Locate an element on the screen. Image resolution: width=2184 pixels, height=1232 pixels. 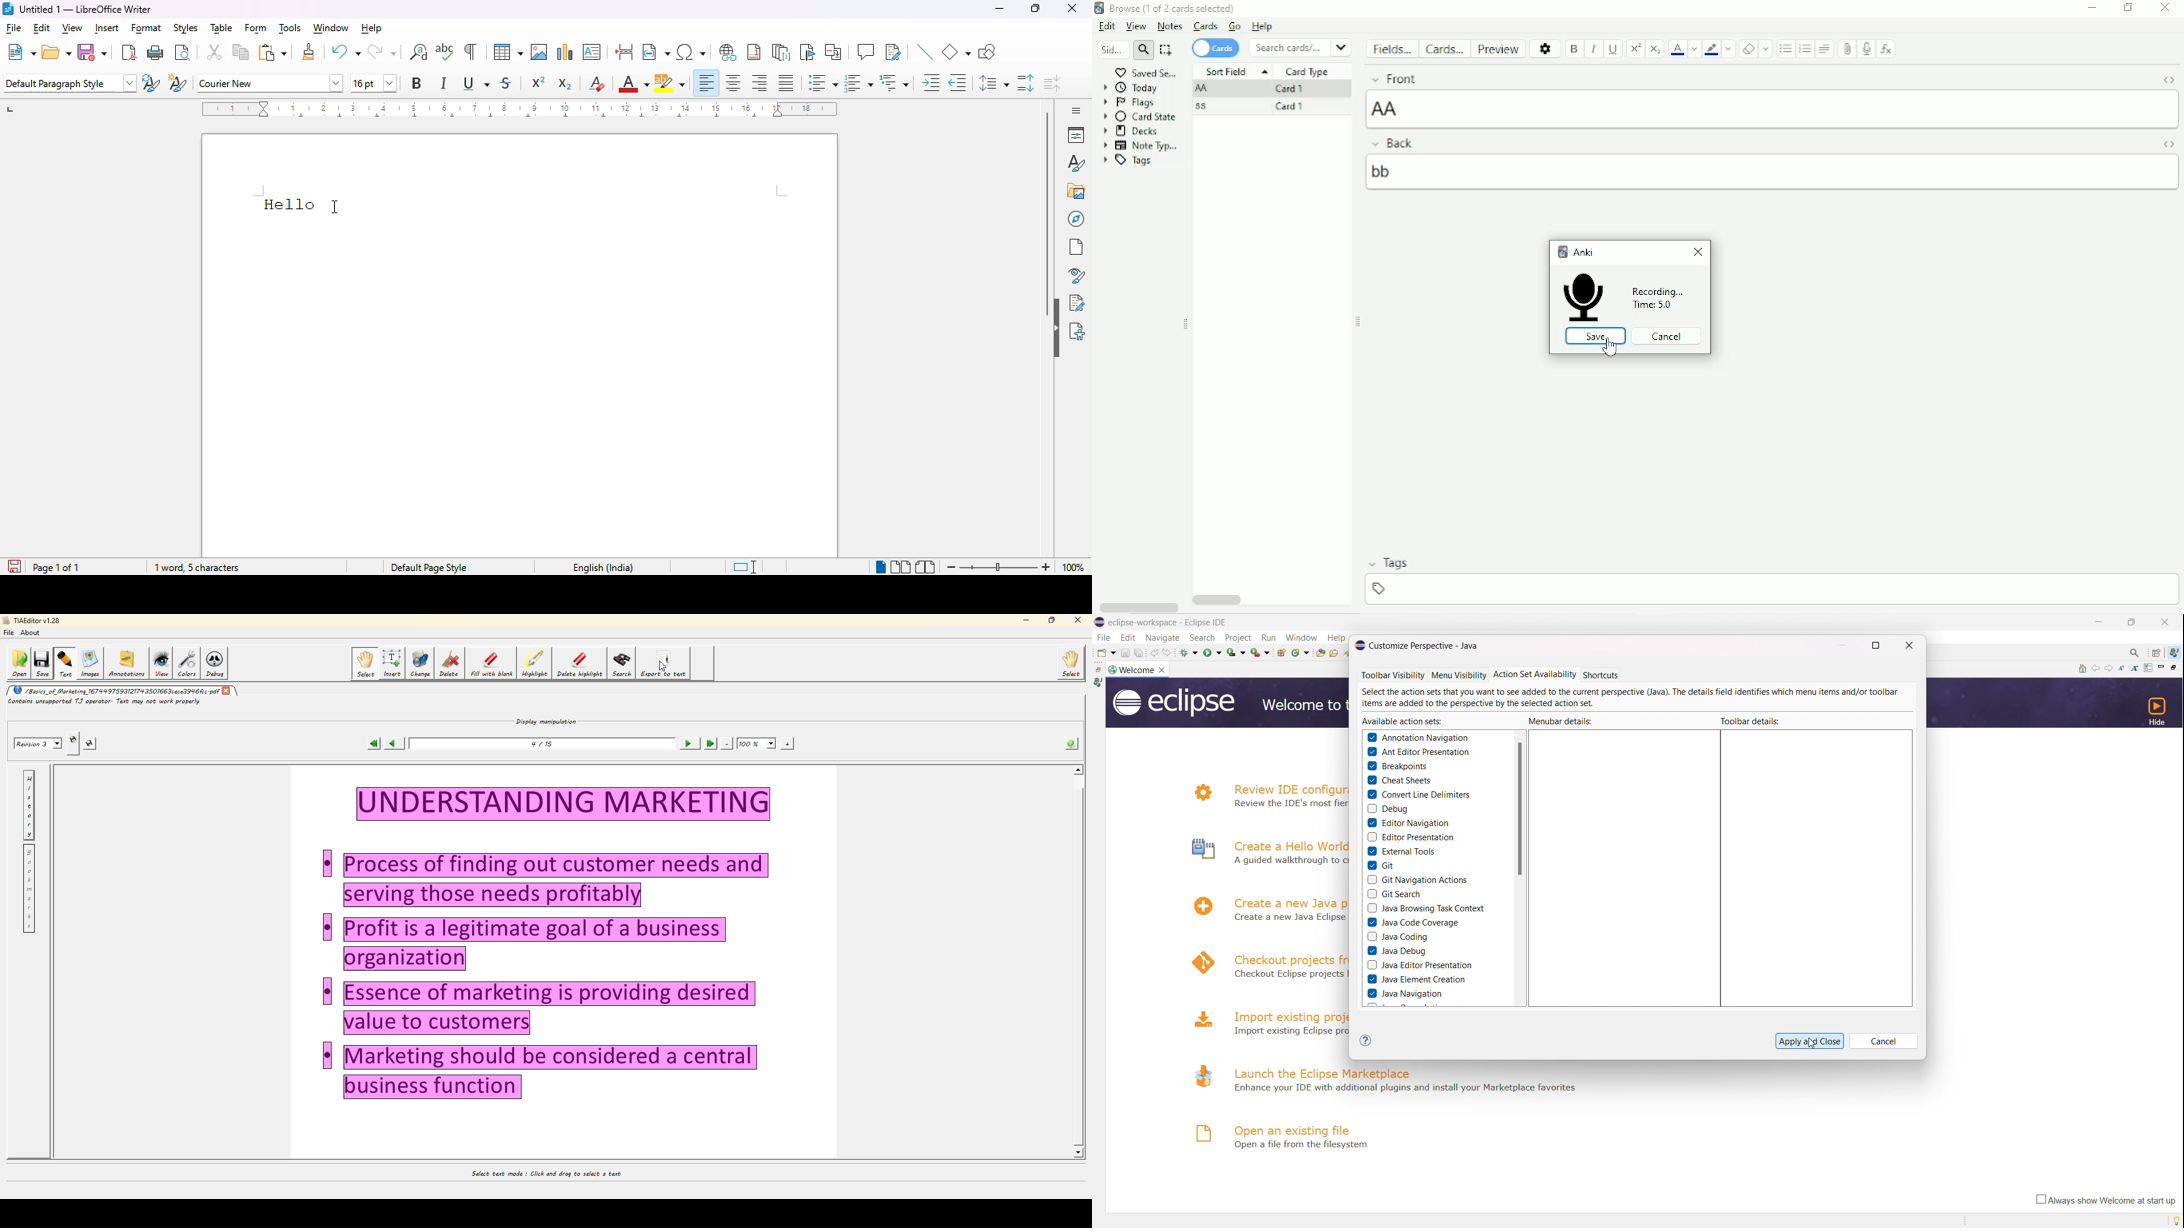
undo is located at coordinates (345, 51).